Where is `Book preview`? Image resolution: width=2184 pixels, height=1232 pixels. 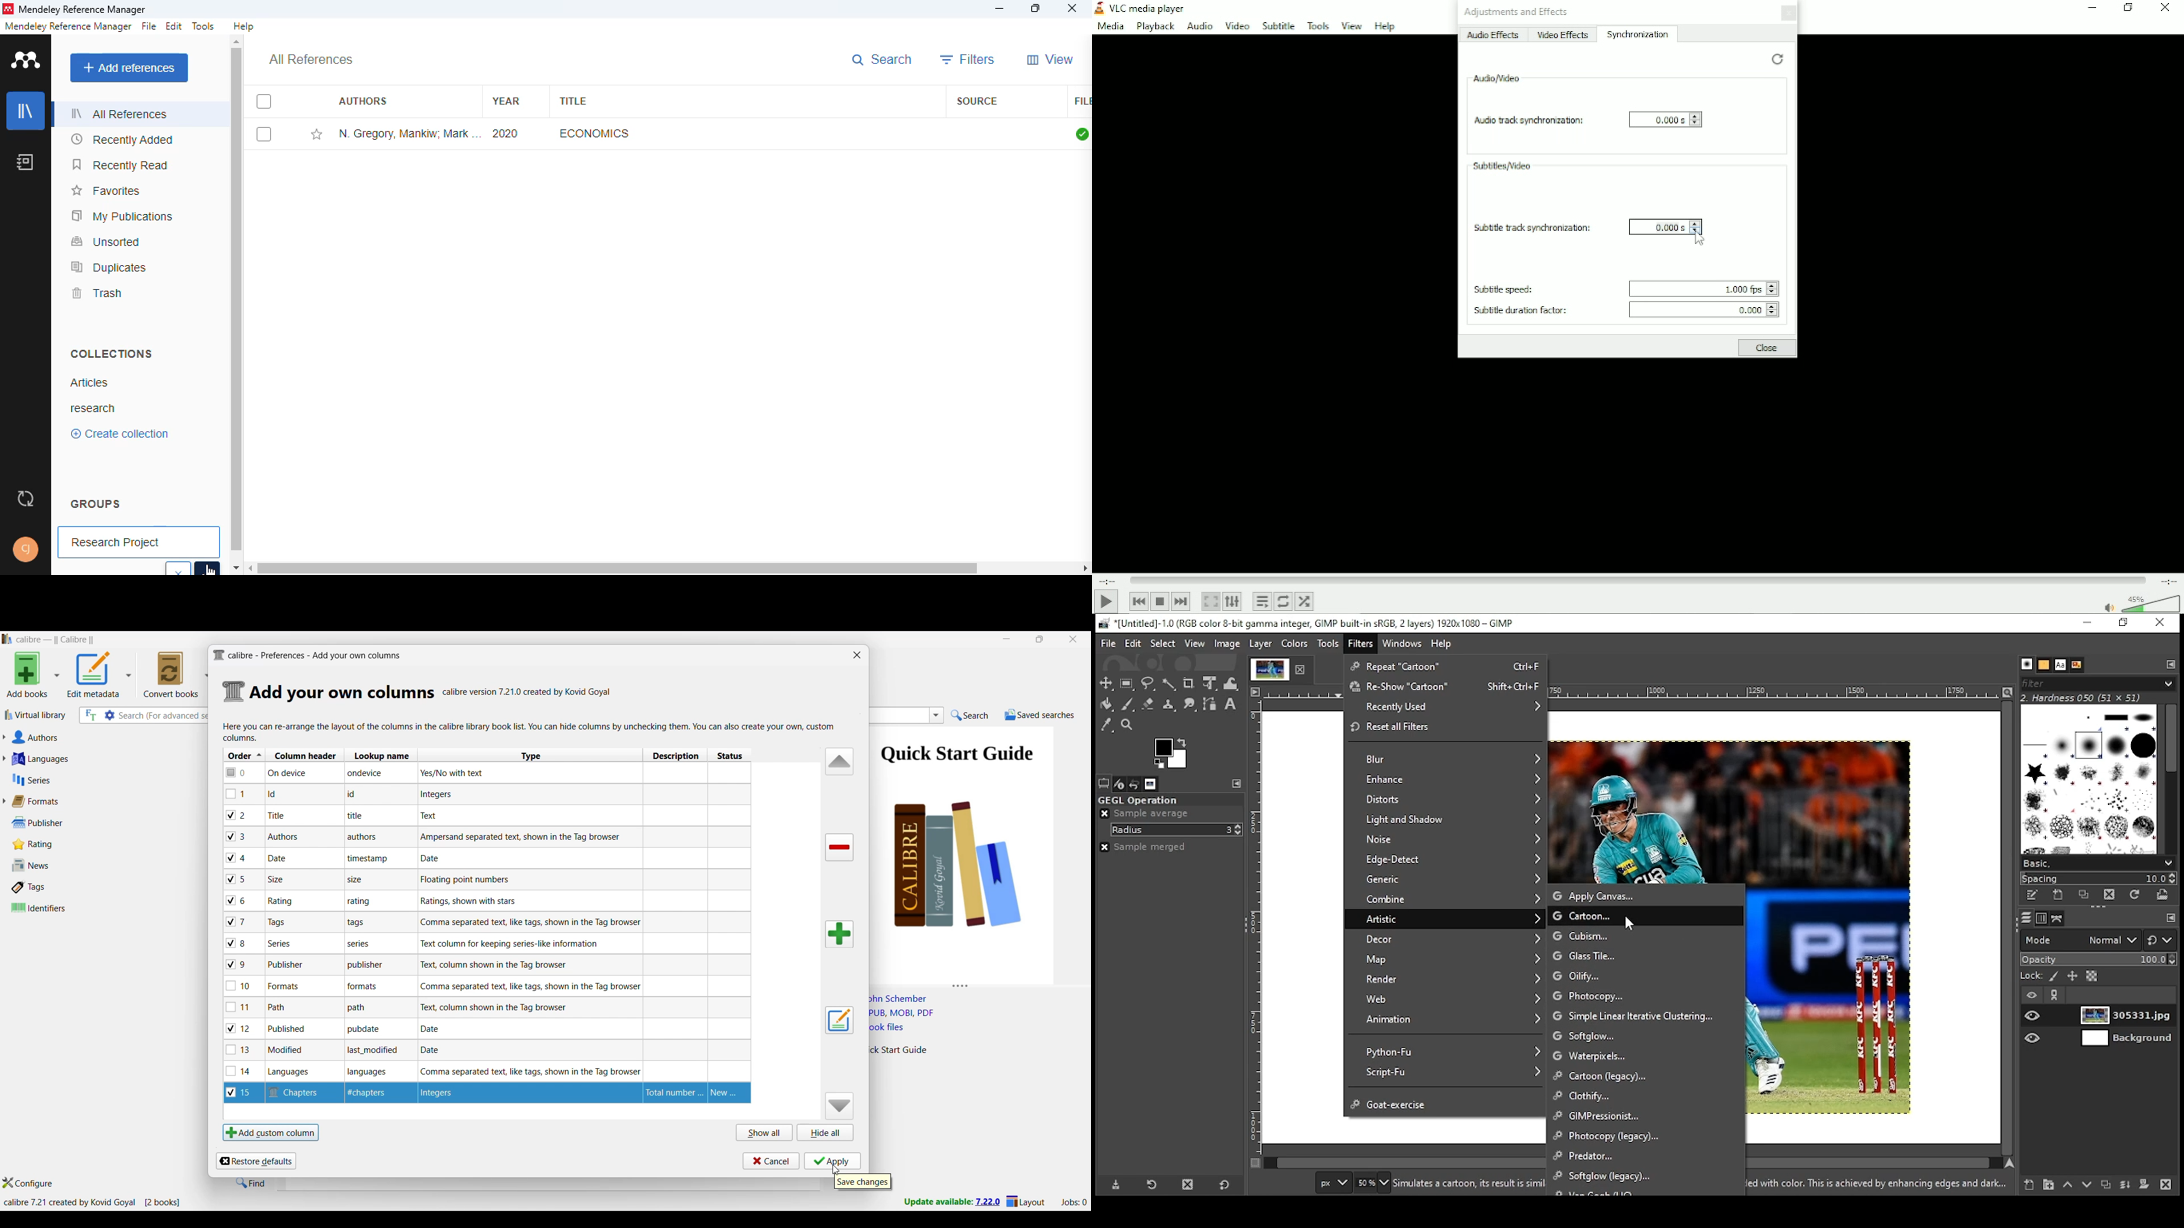 Book preview is located at coordinates (977, 851).